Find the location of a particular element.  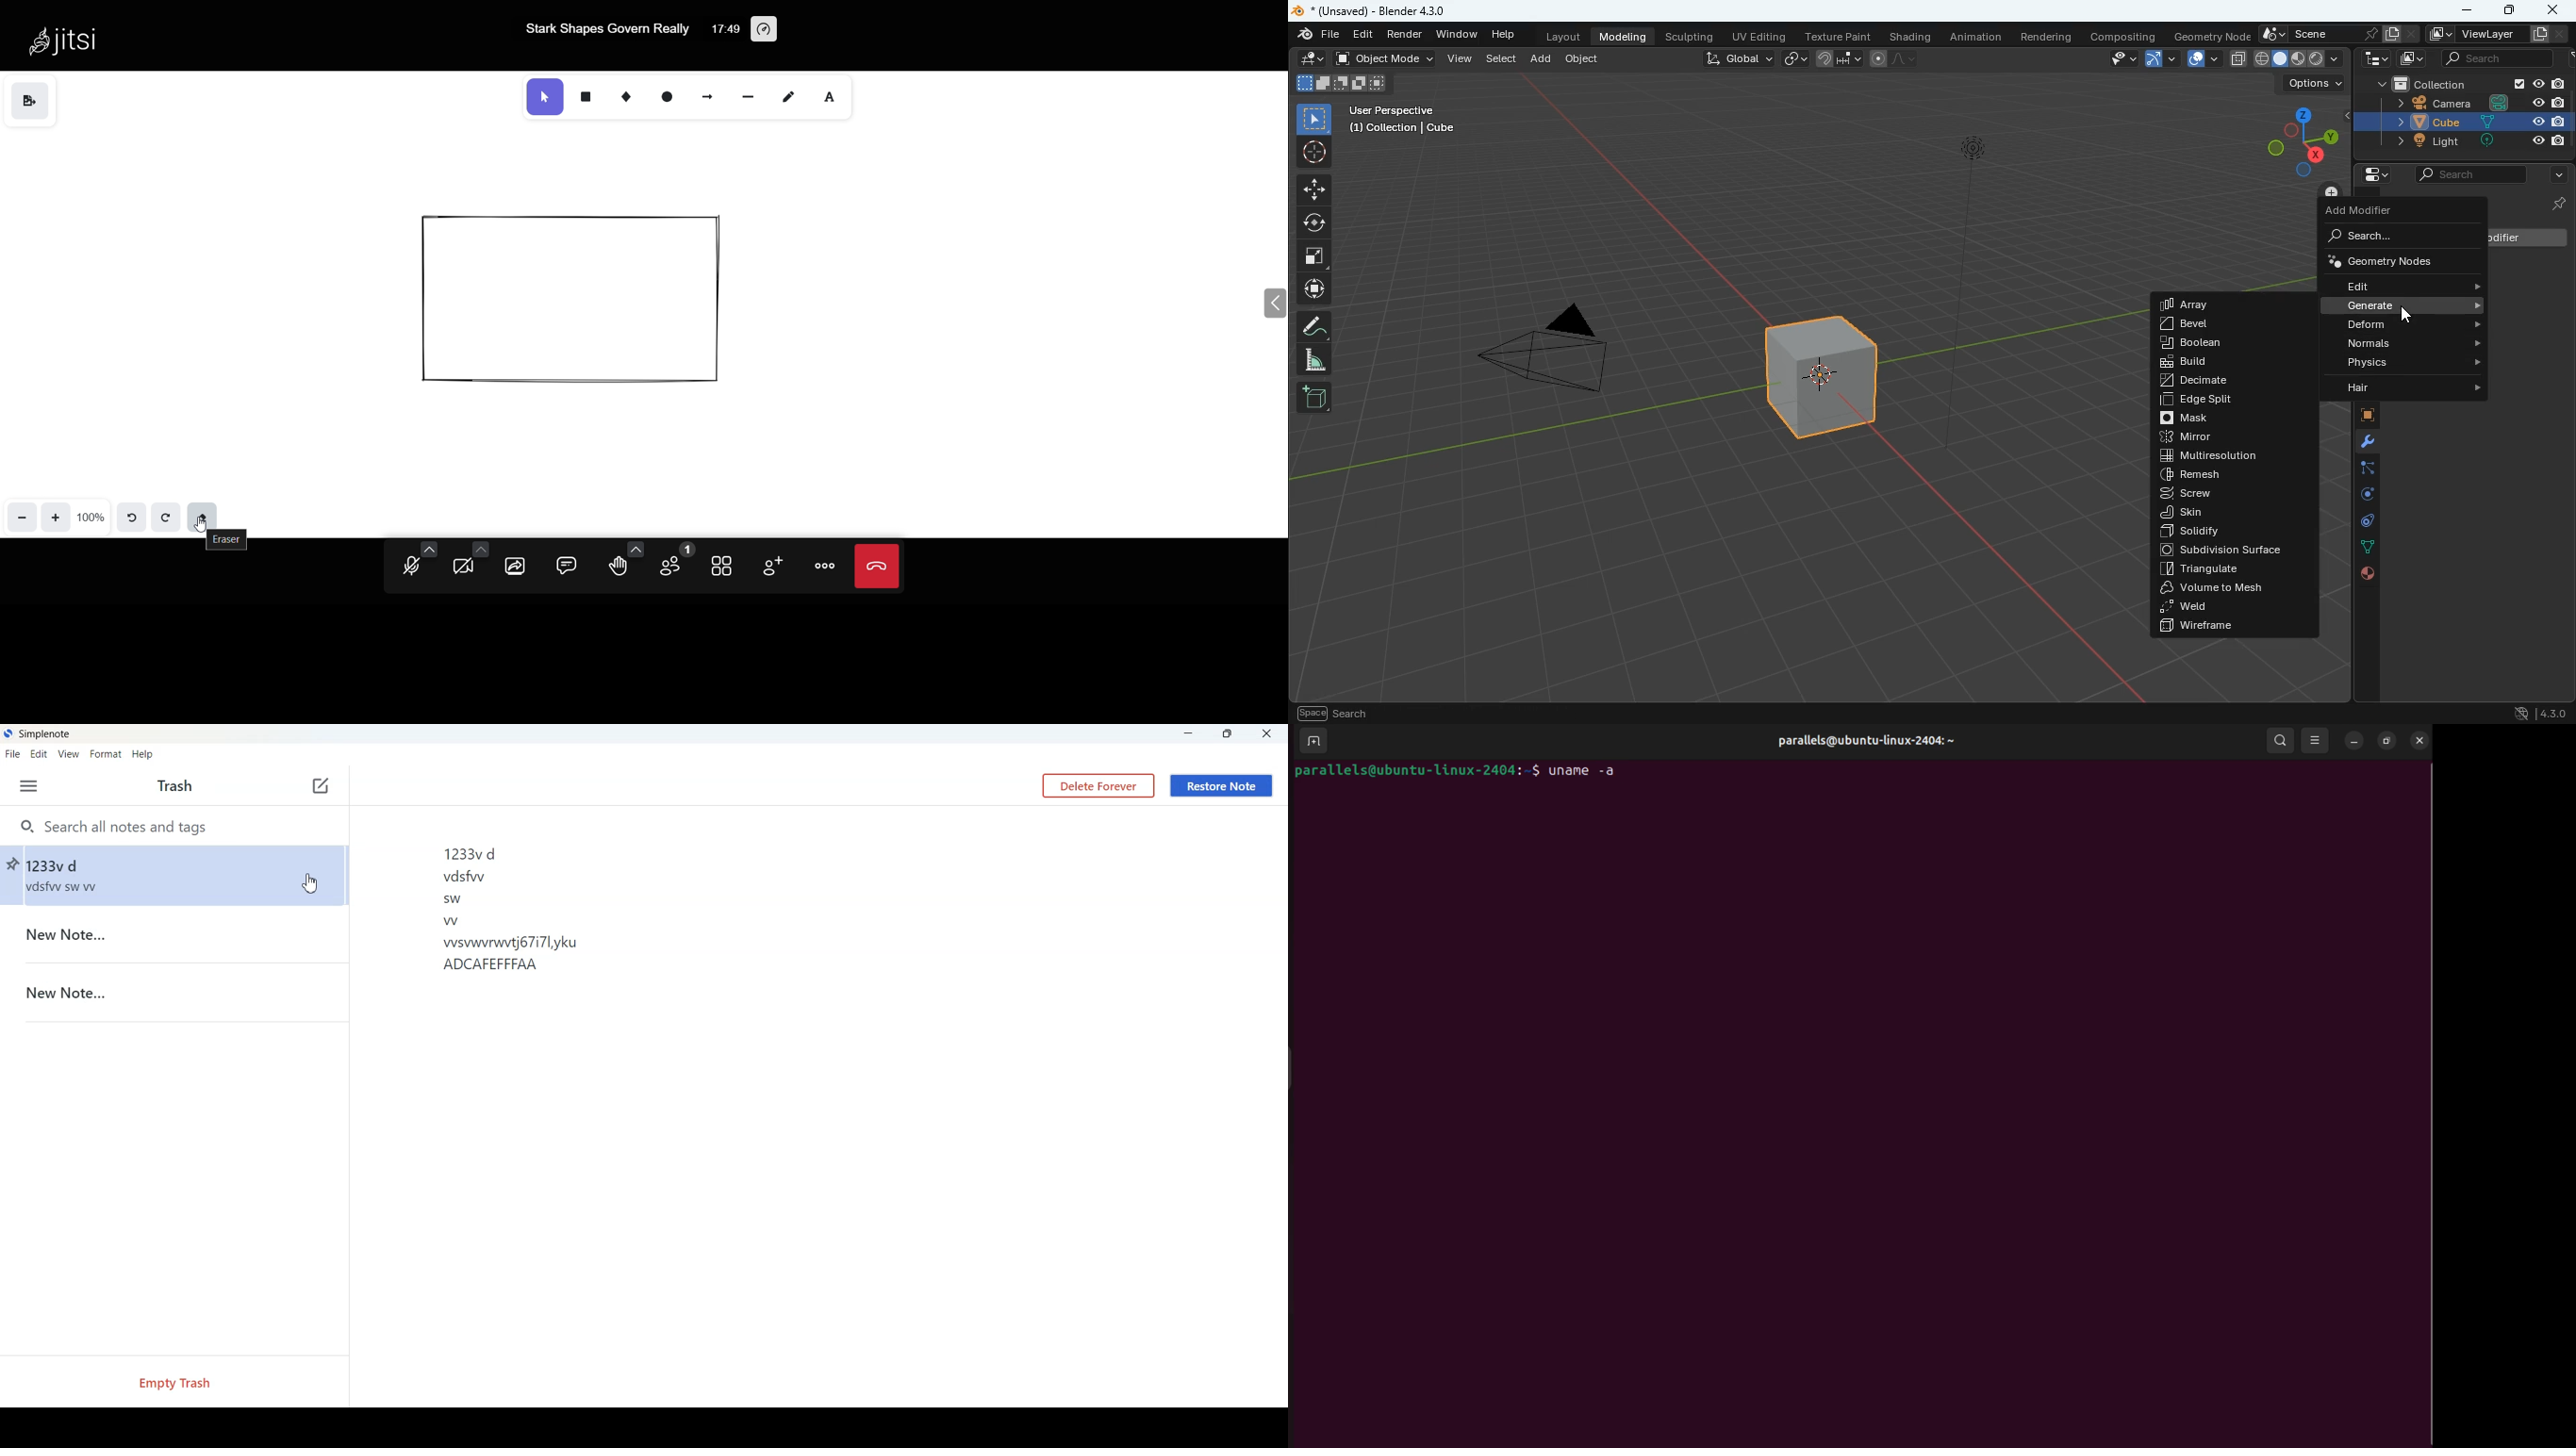

microphone is located at coordinates (407, 568).